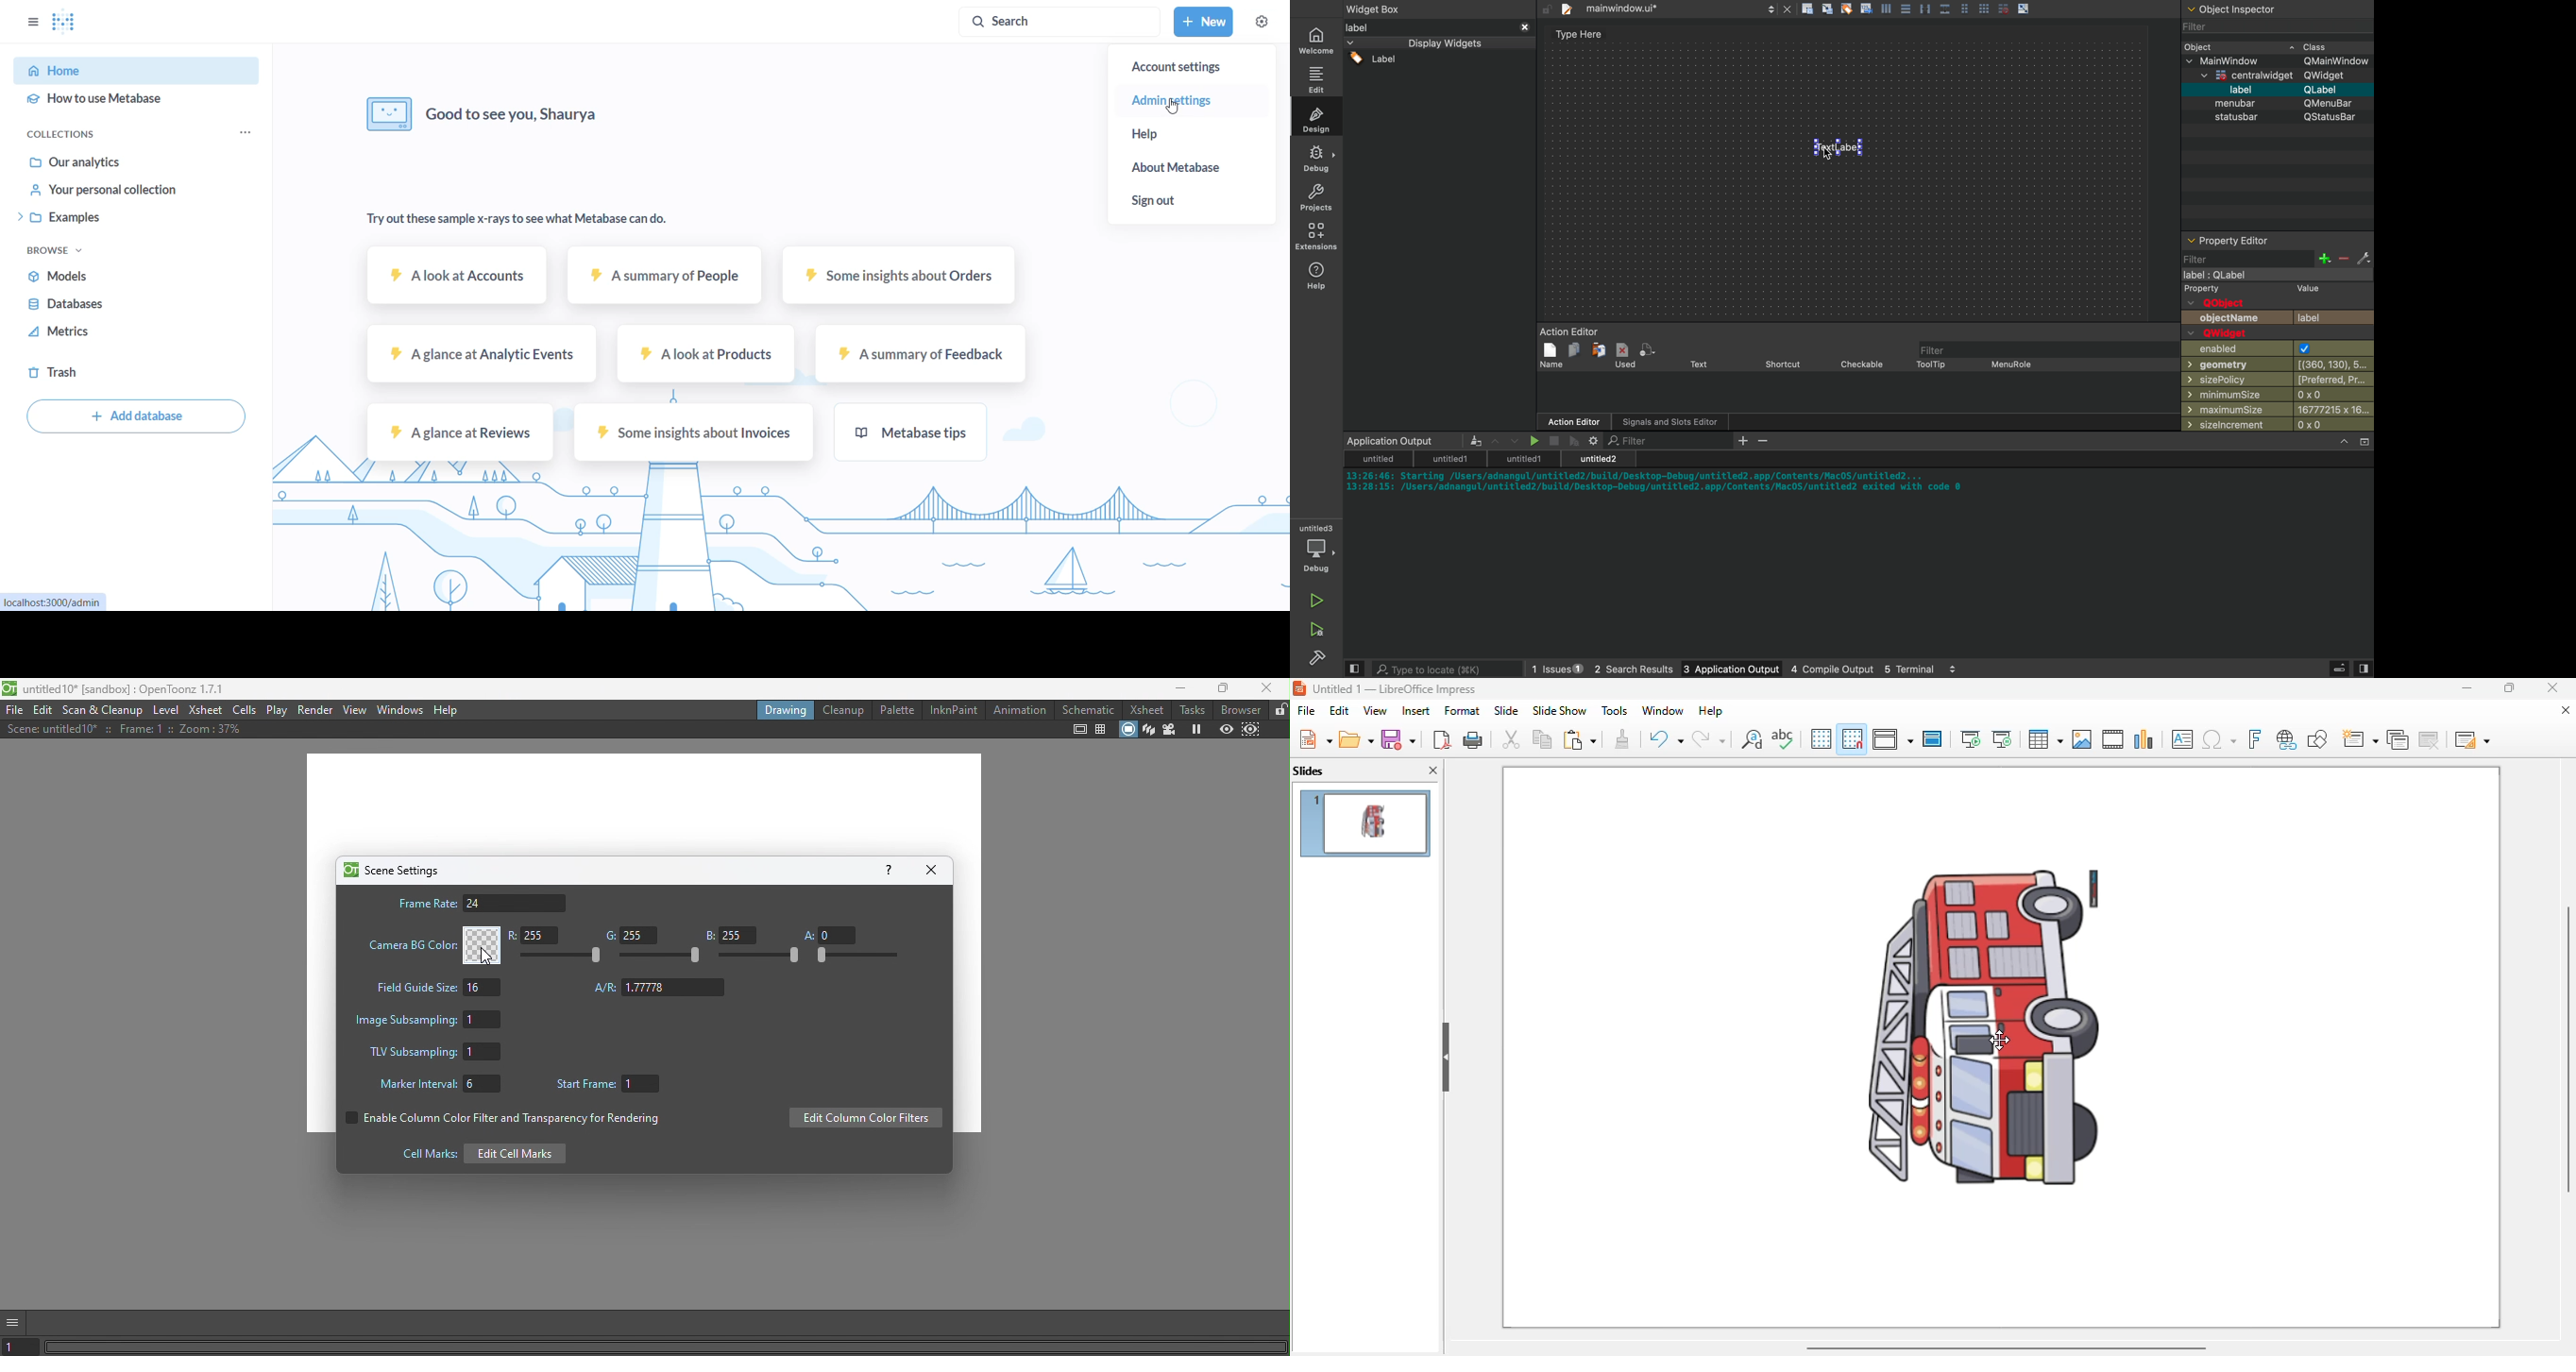 The width and height of the screenshot is (2576, 1372). I want to click on hide, so click(1444, 1057).